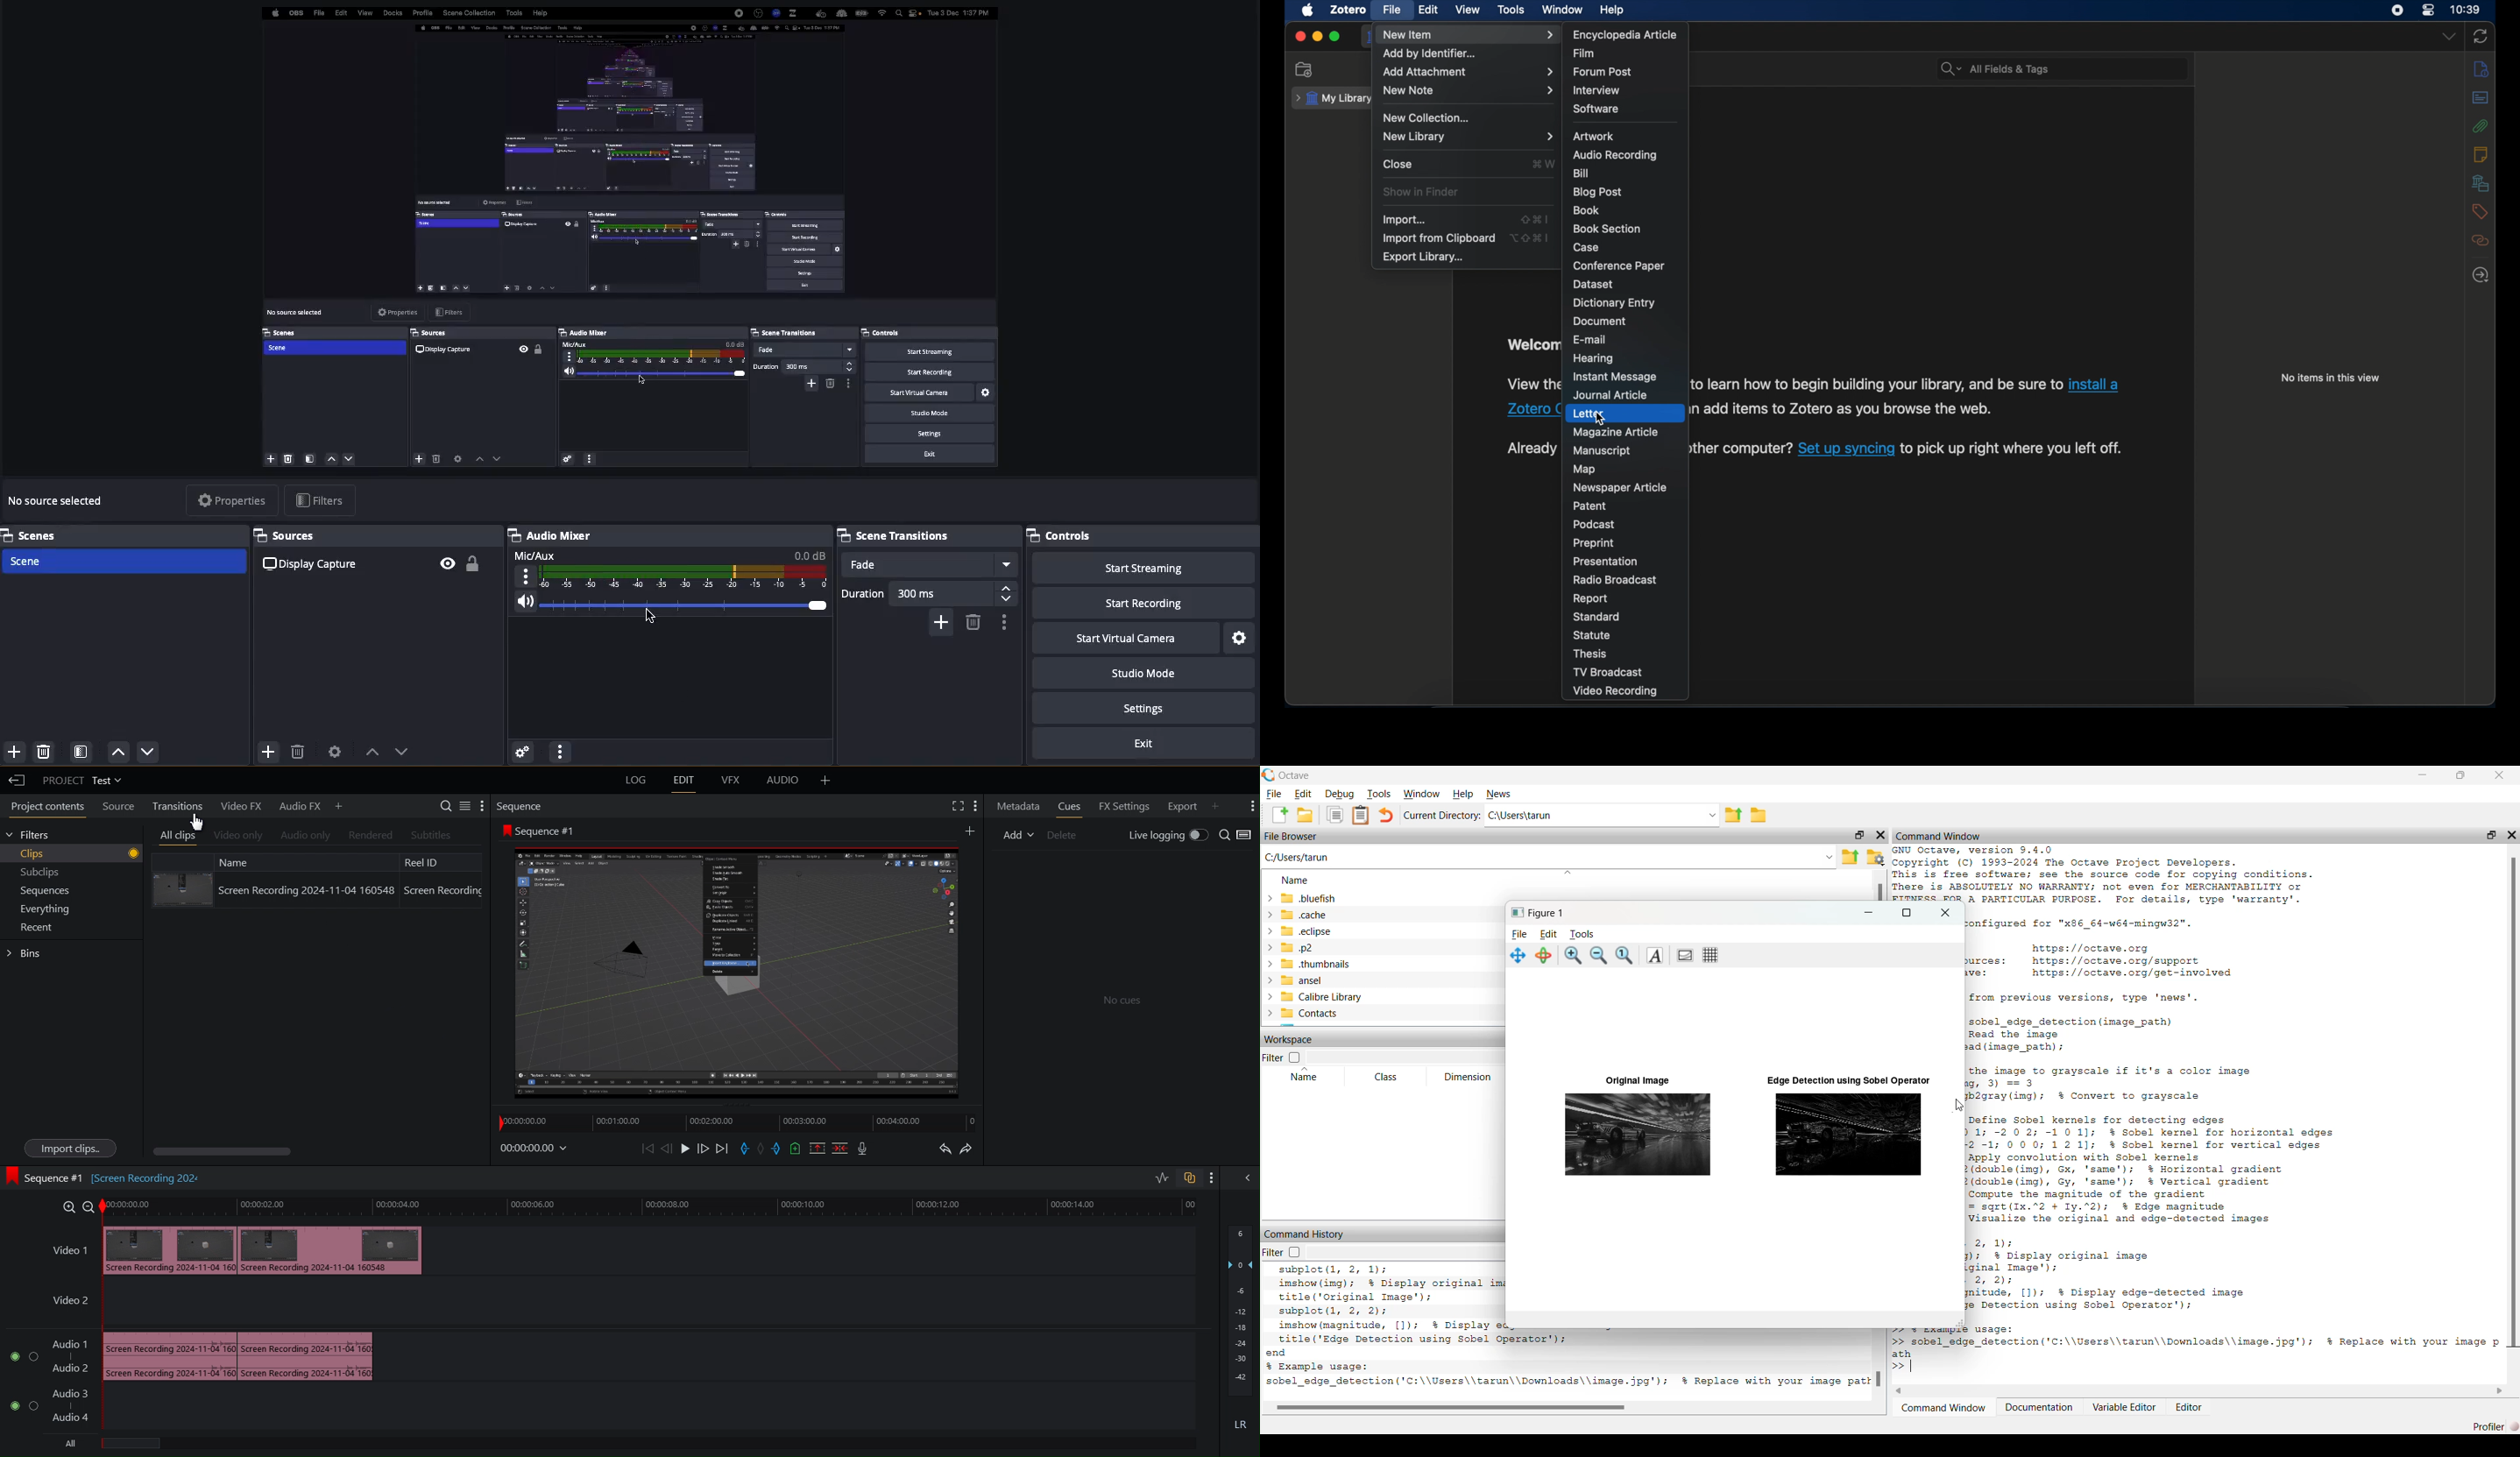 The height and width of the screenshot is (1484, 2520). What do you see at coordinates (1379, 794) in the screenshot?
I see `Tools` at bounding box center [1379, 794].